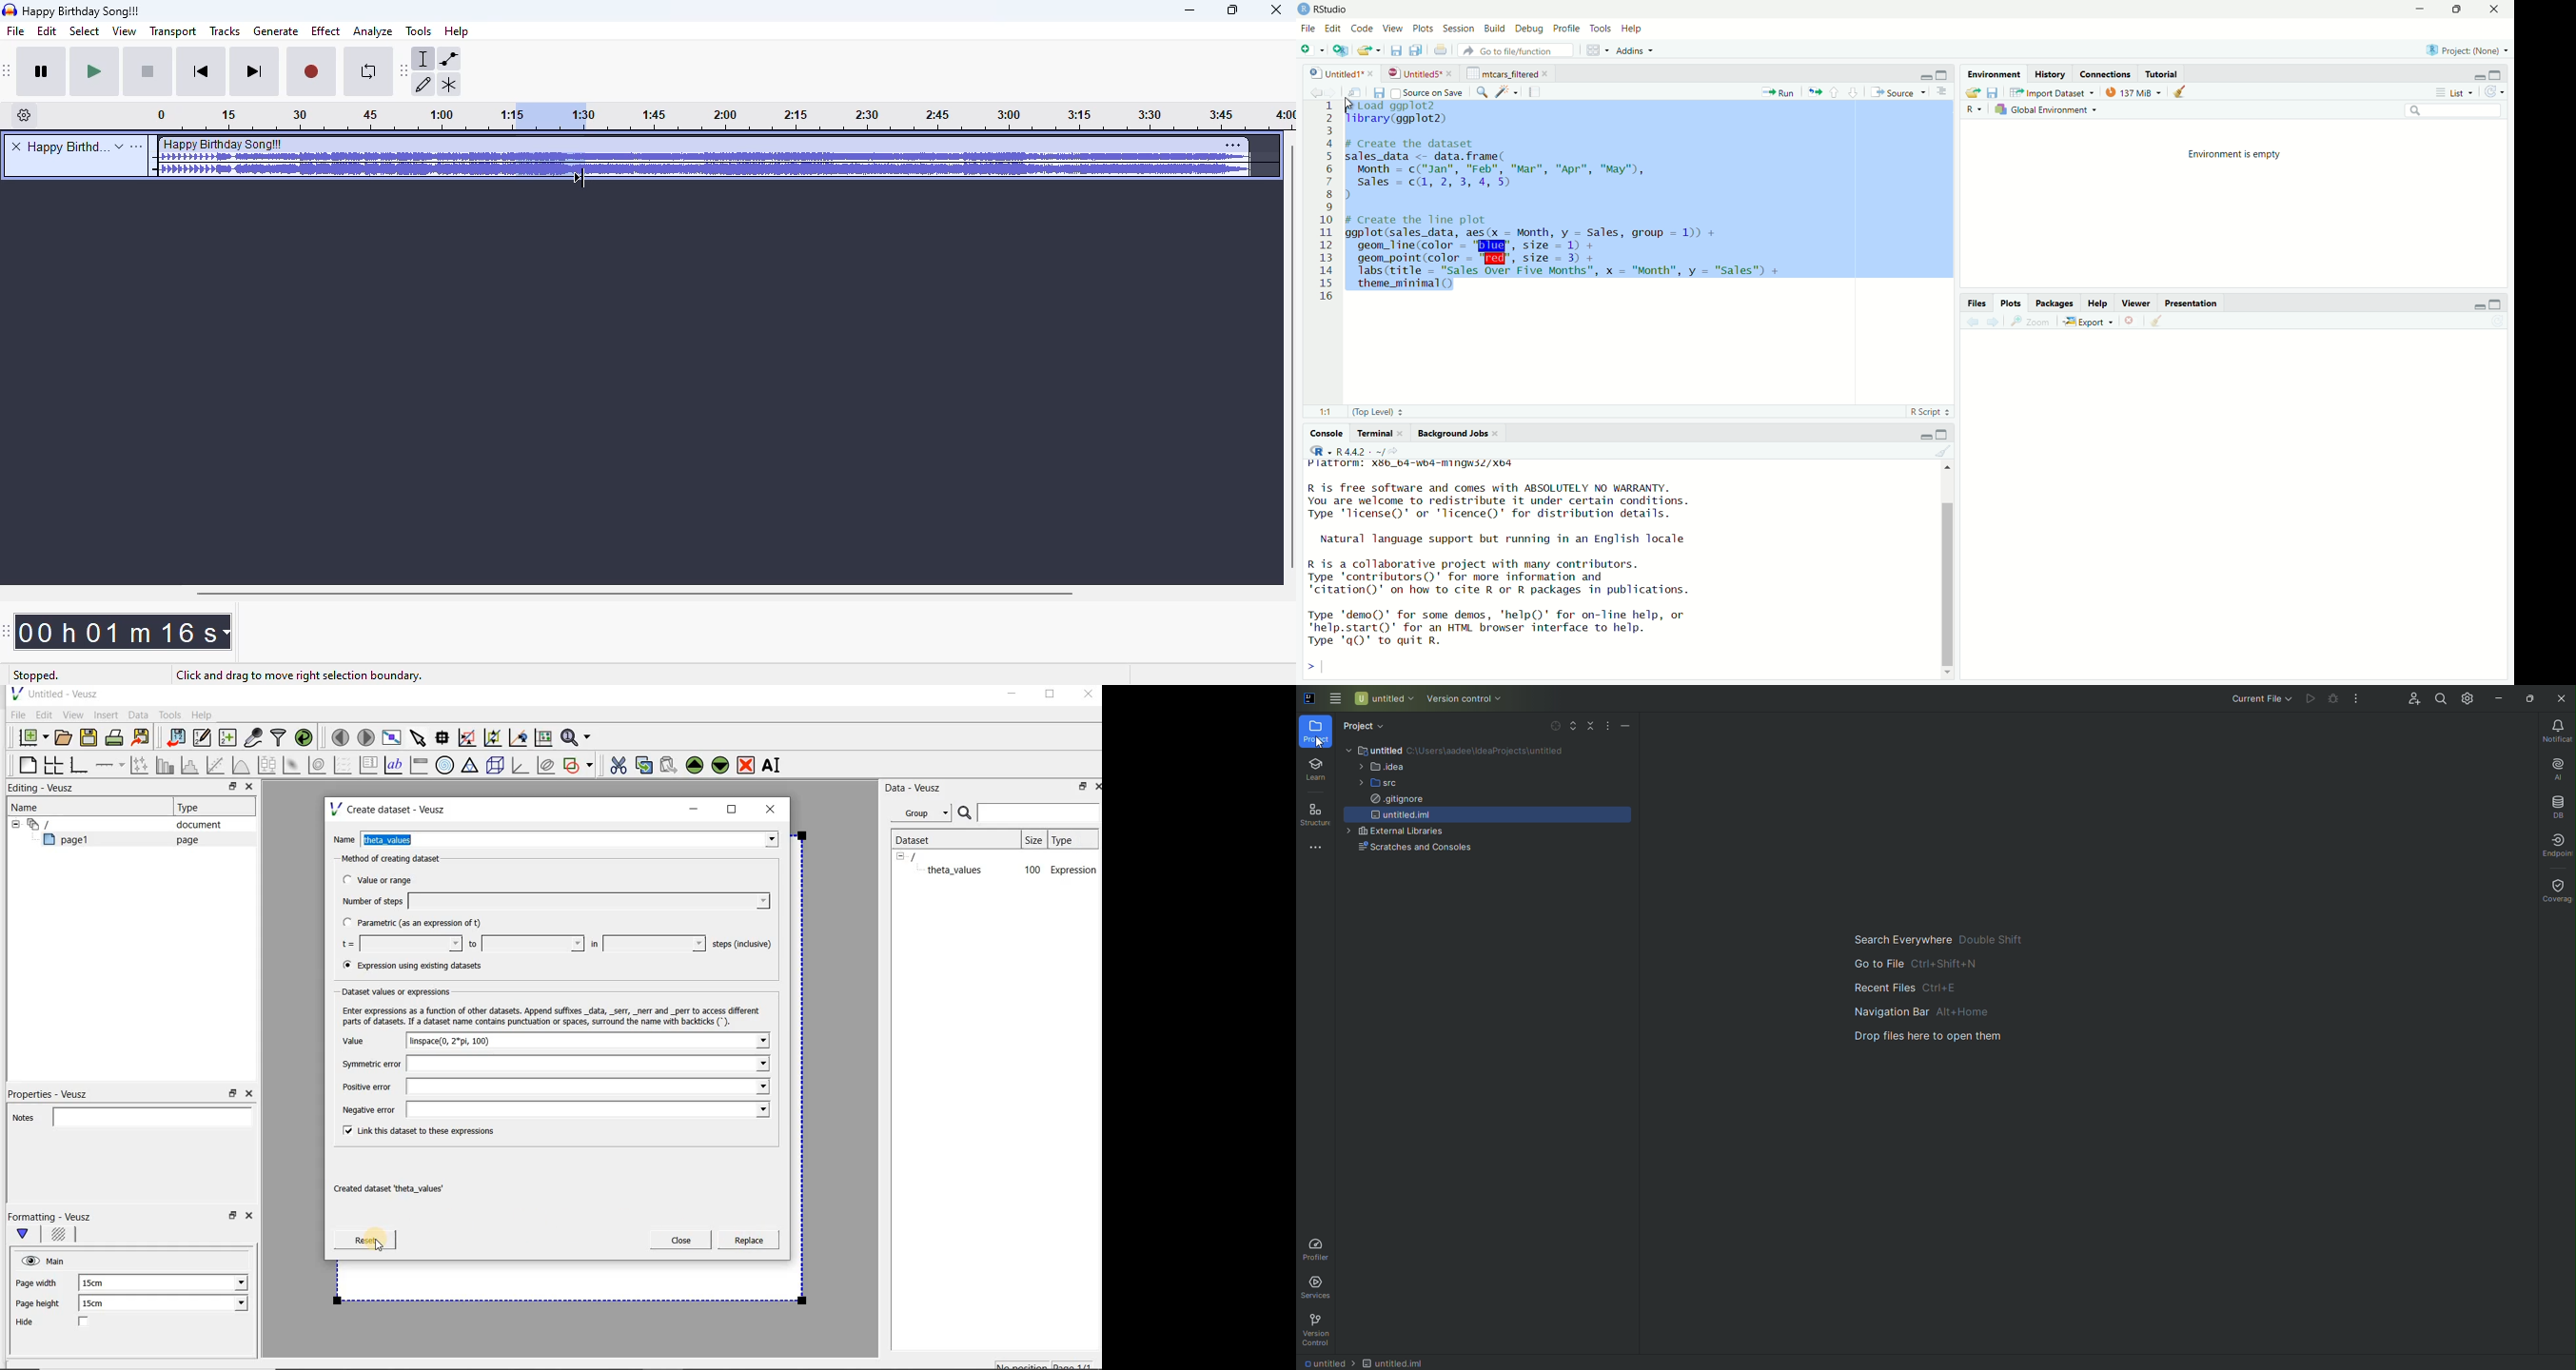 The image size is (2576, 1372). I want to click on next code section, so click(1854, 92).